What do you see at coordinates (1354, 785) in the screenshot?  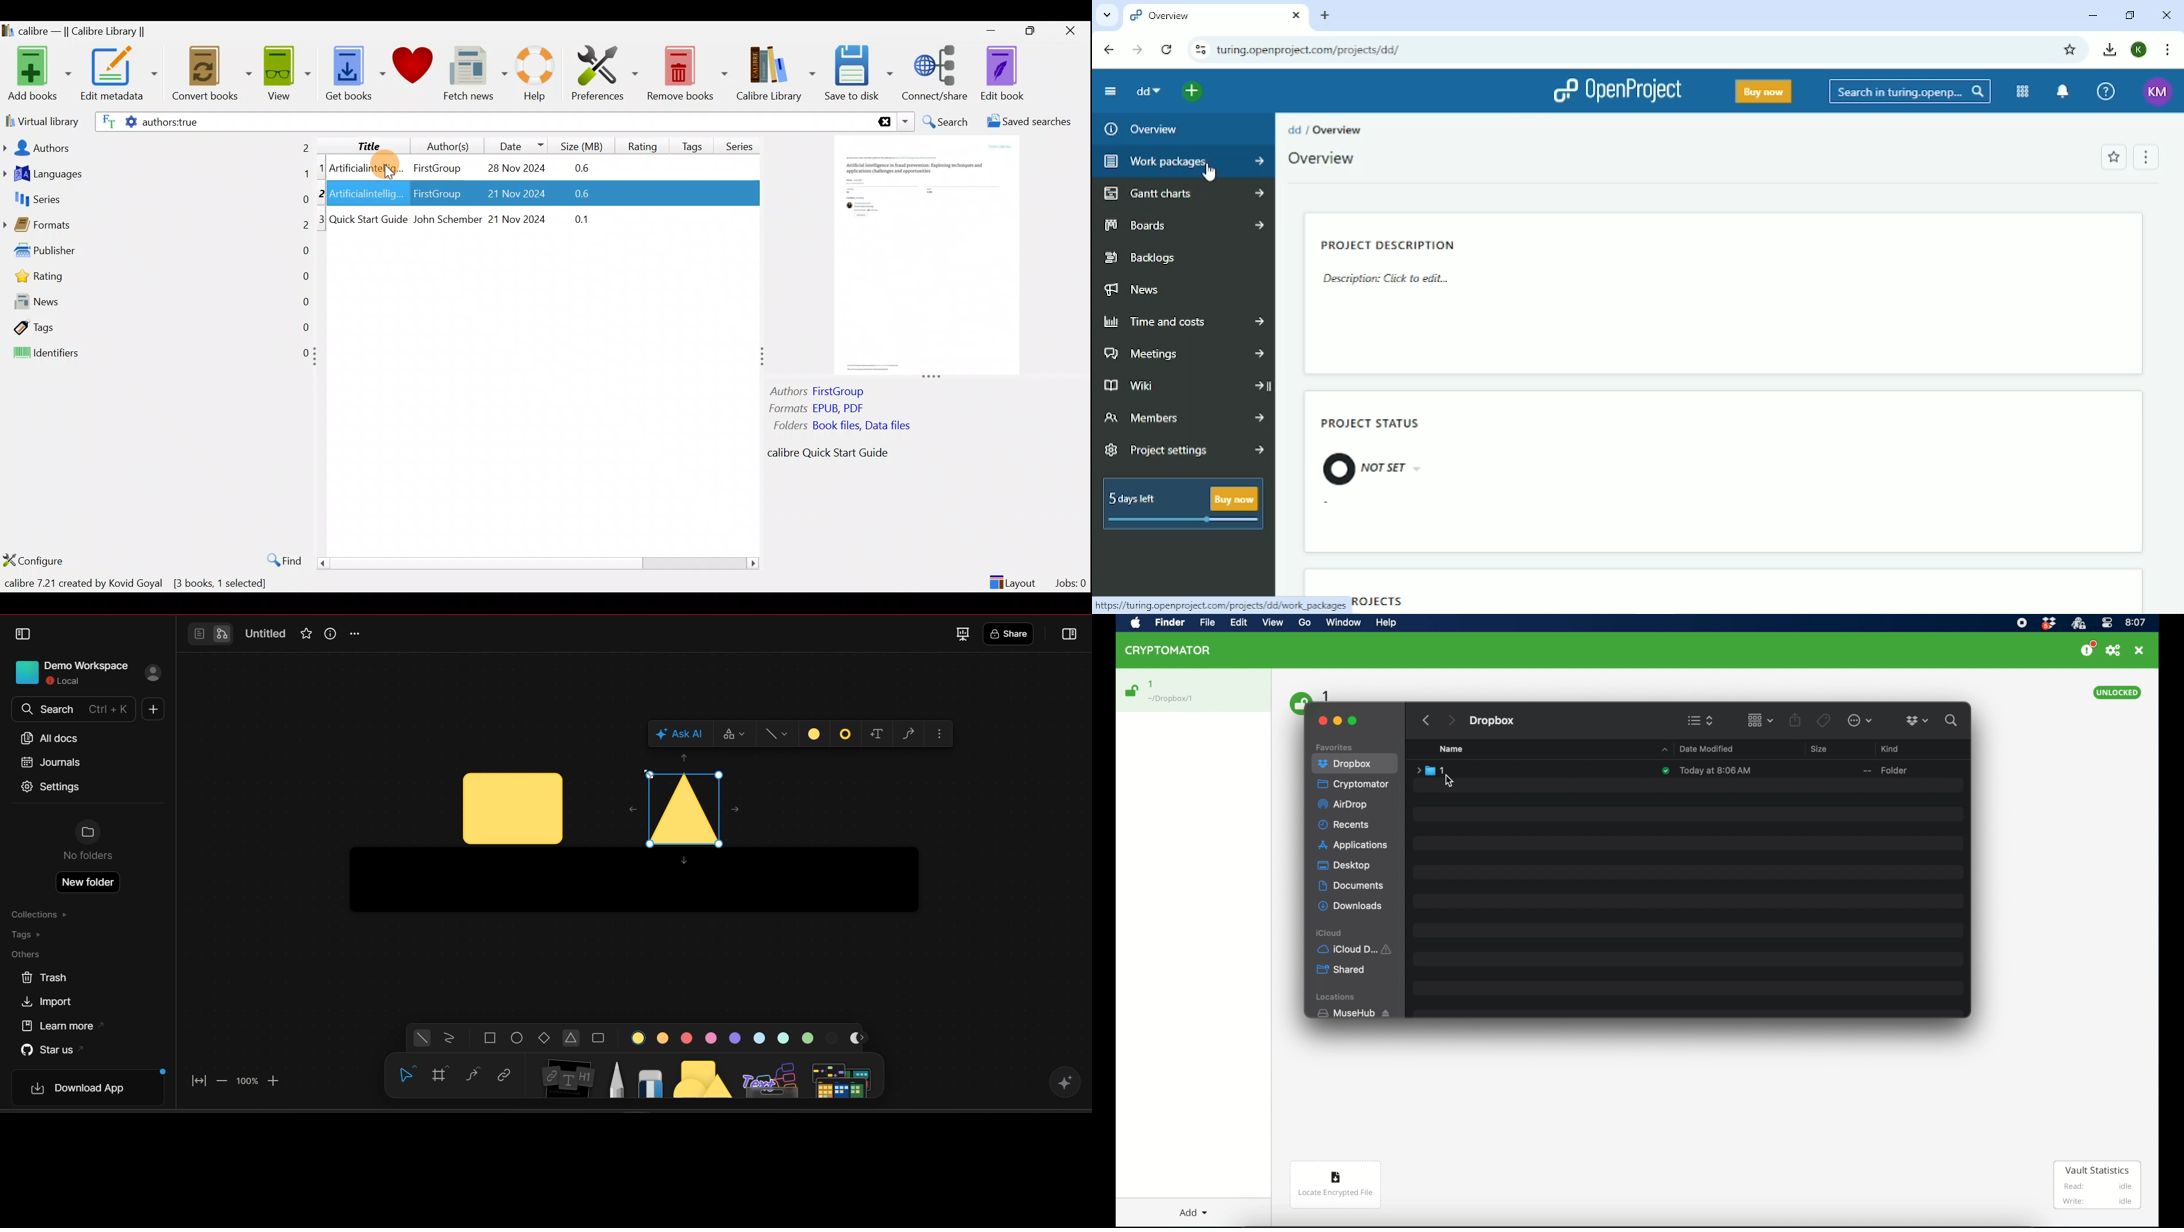 I see `cryptomator` at bounding box center [1354, 785].